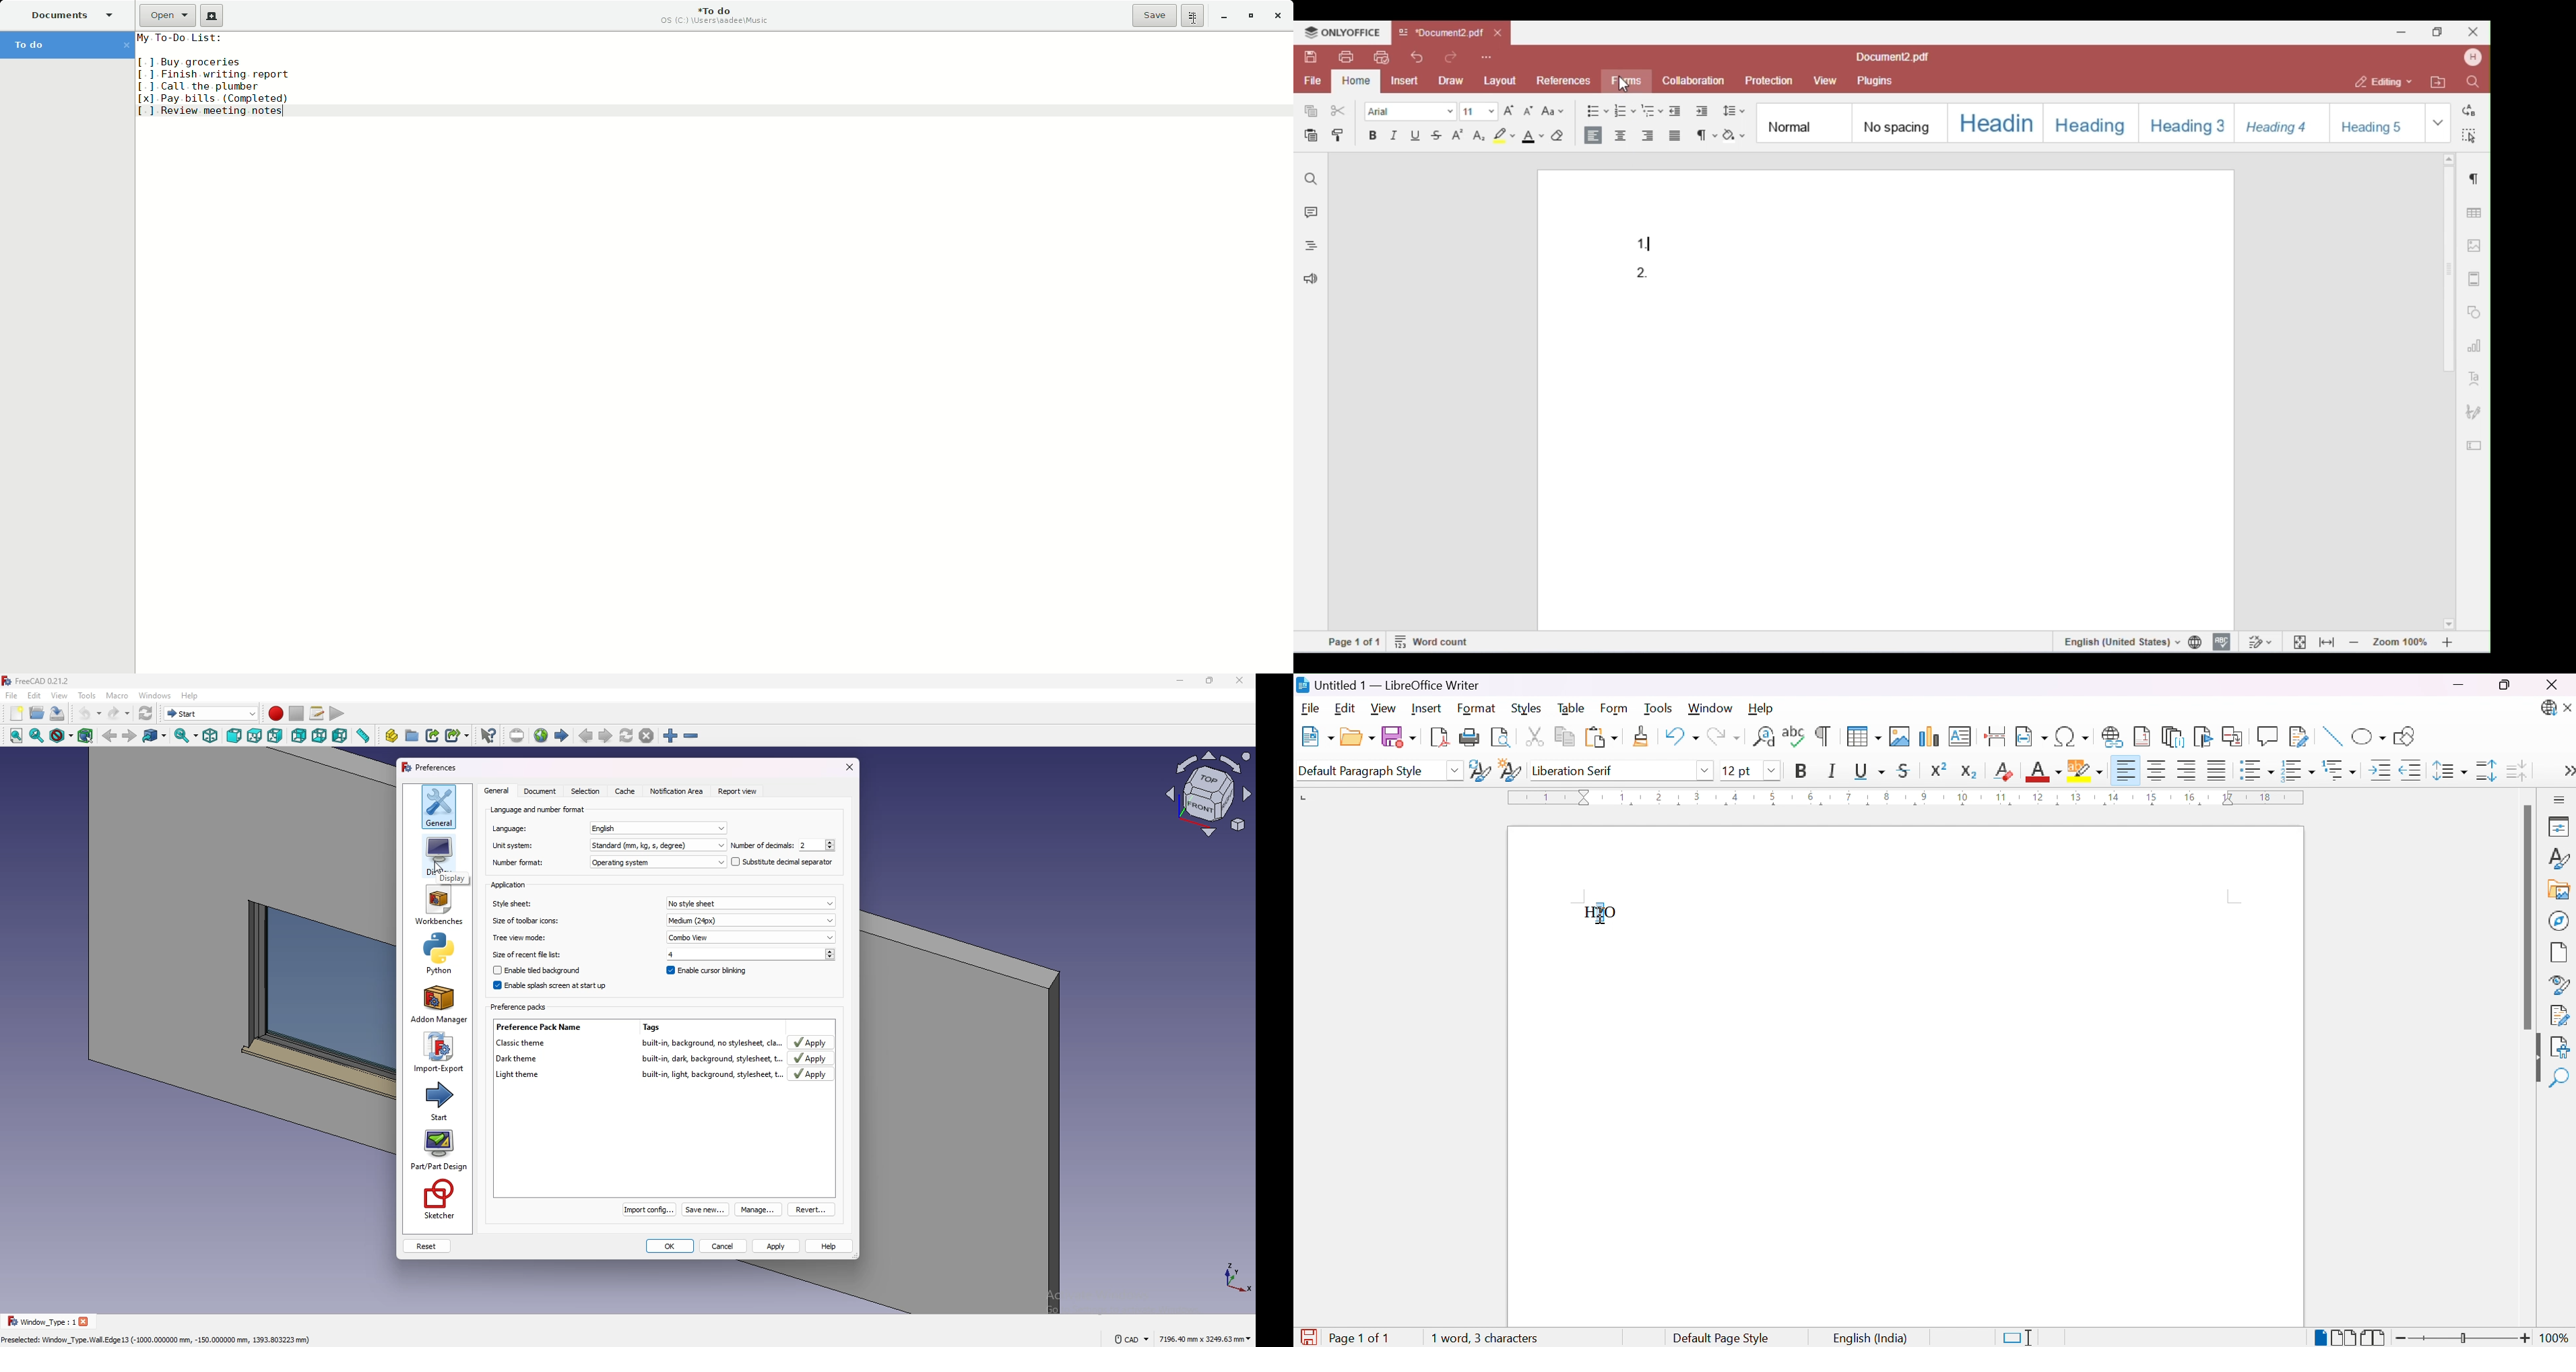  What do you see at coordinates (657, 827) in the screenshot?
I see `english` at bounding box center [657, 827].